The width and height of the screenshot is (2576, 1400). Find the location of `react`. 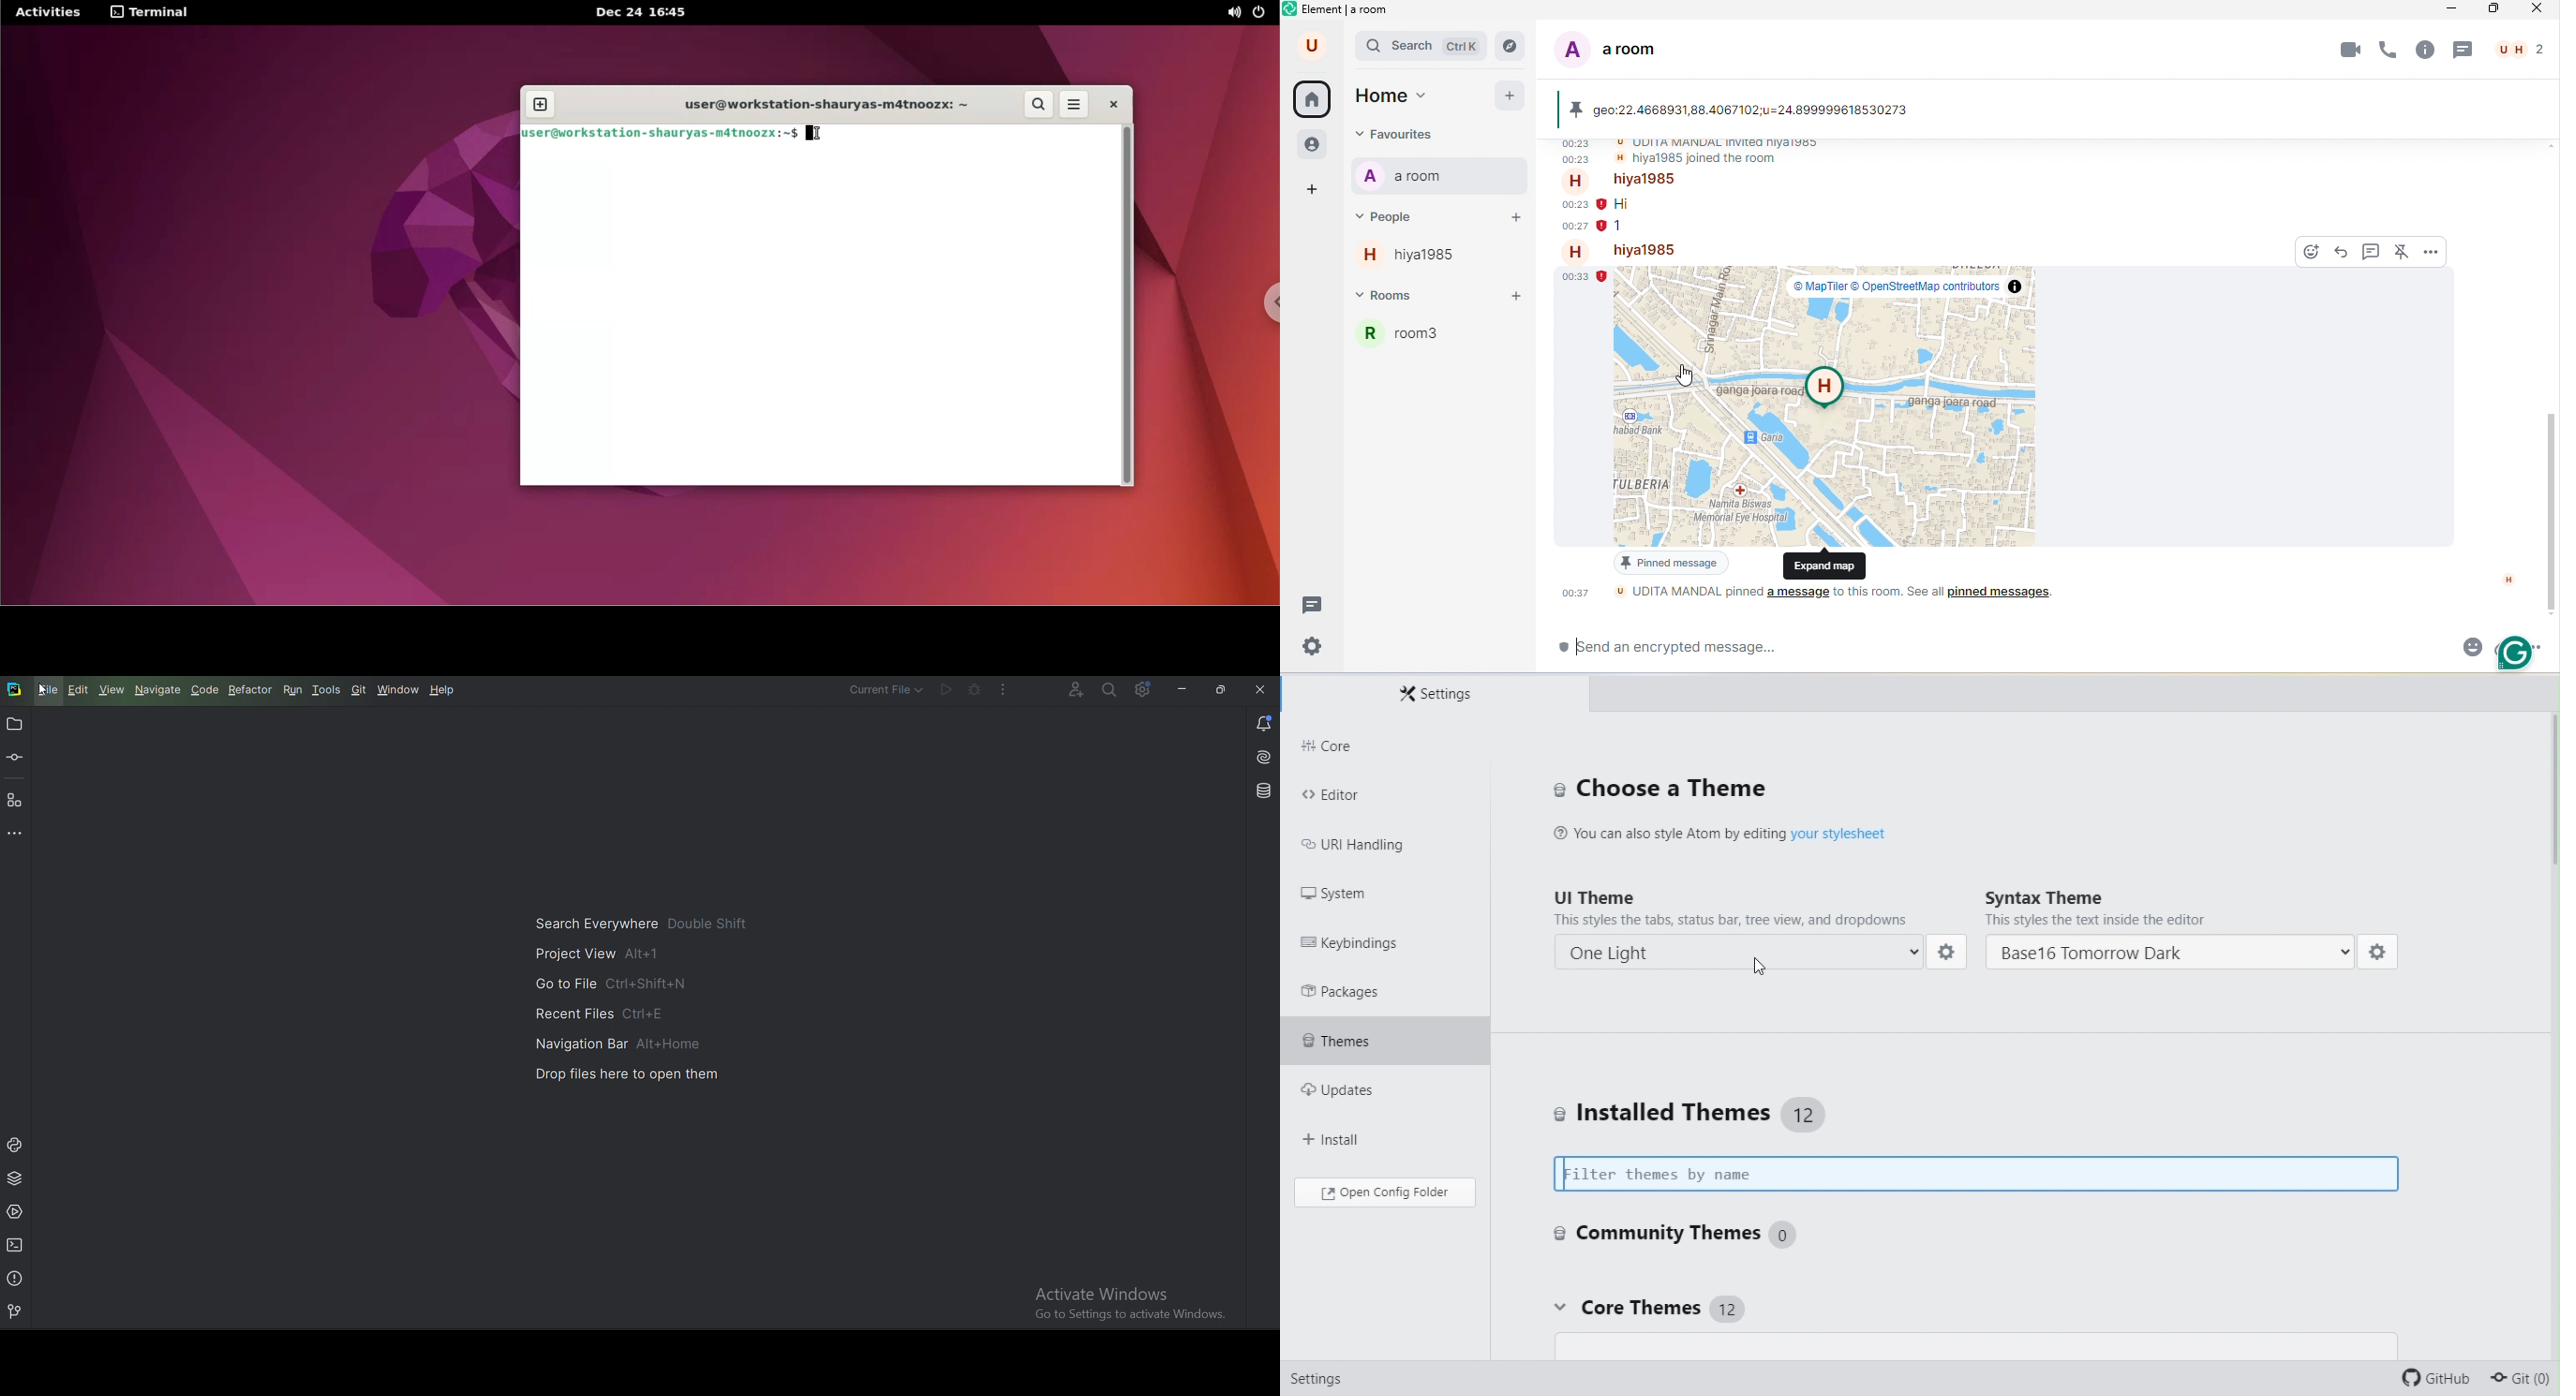

react is located at coordinates (2314, 251).